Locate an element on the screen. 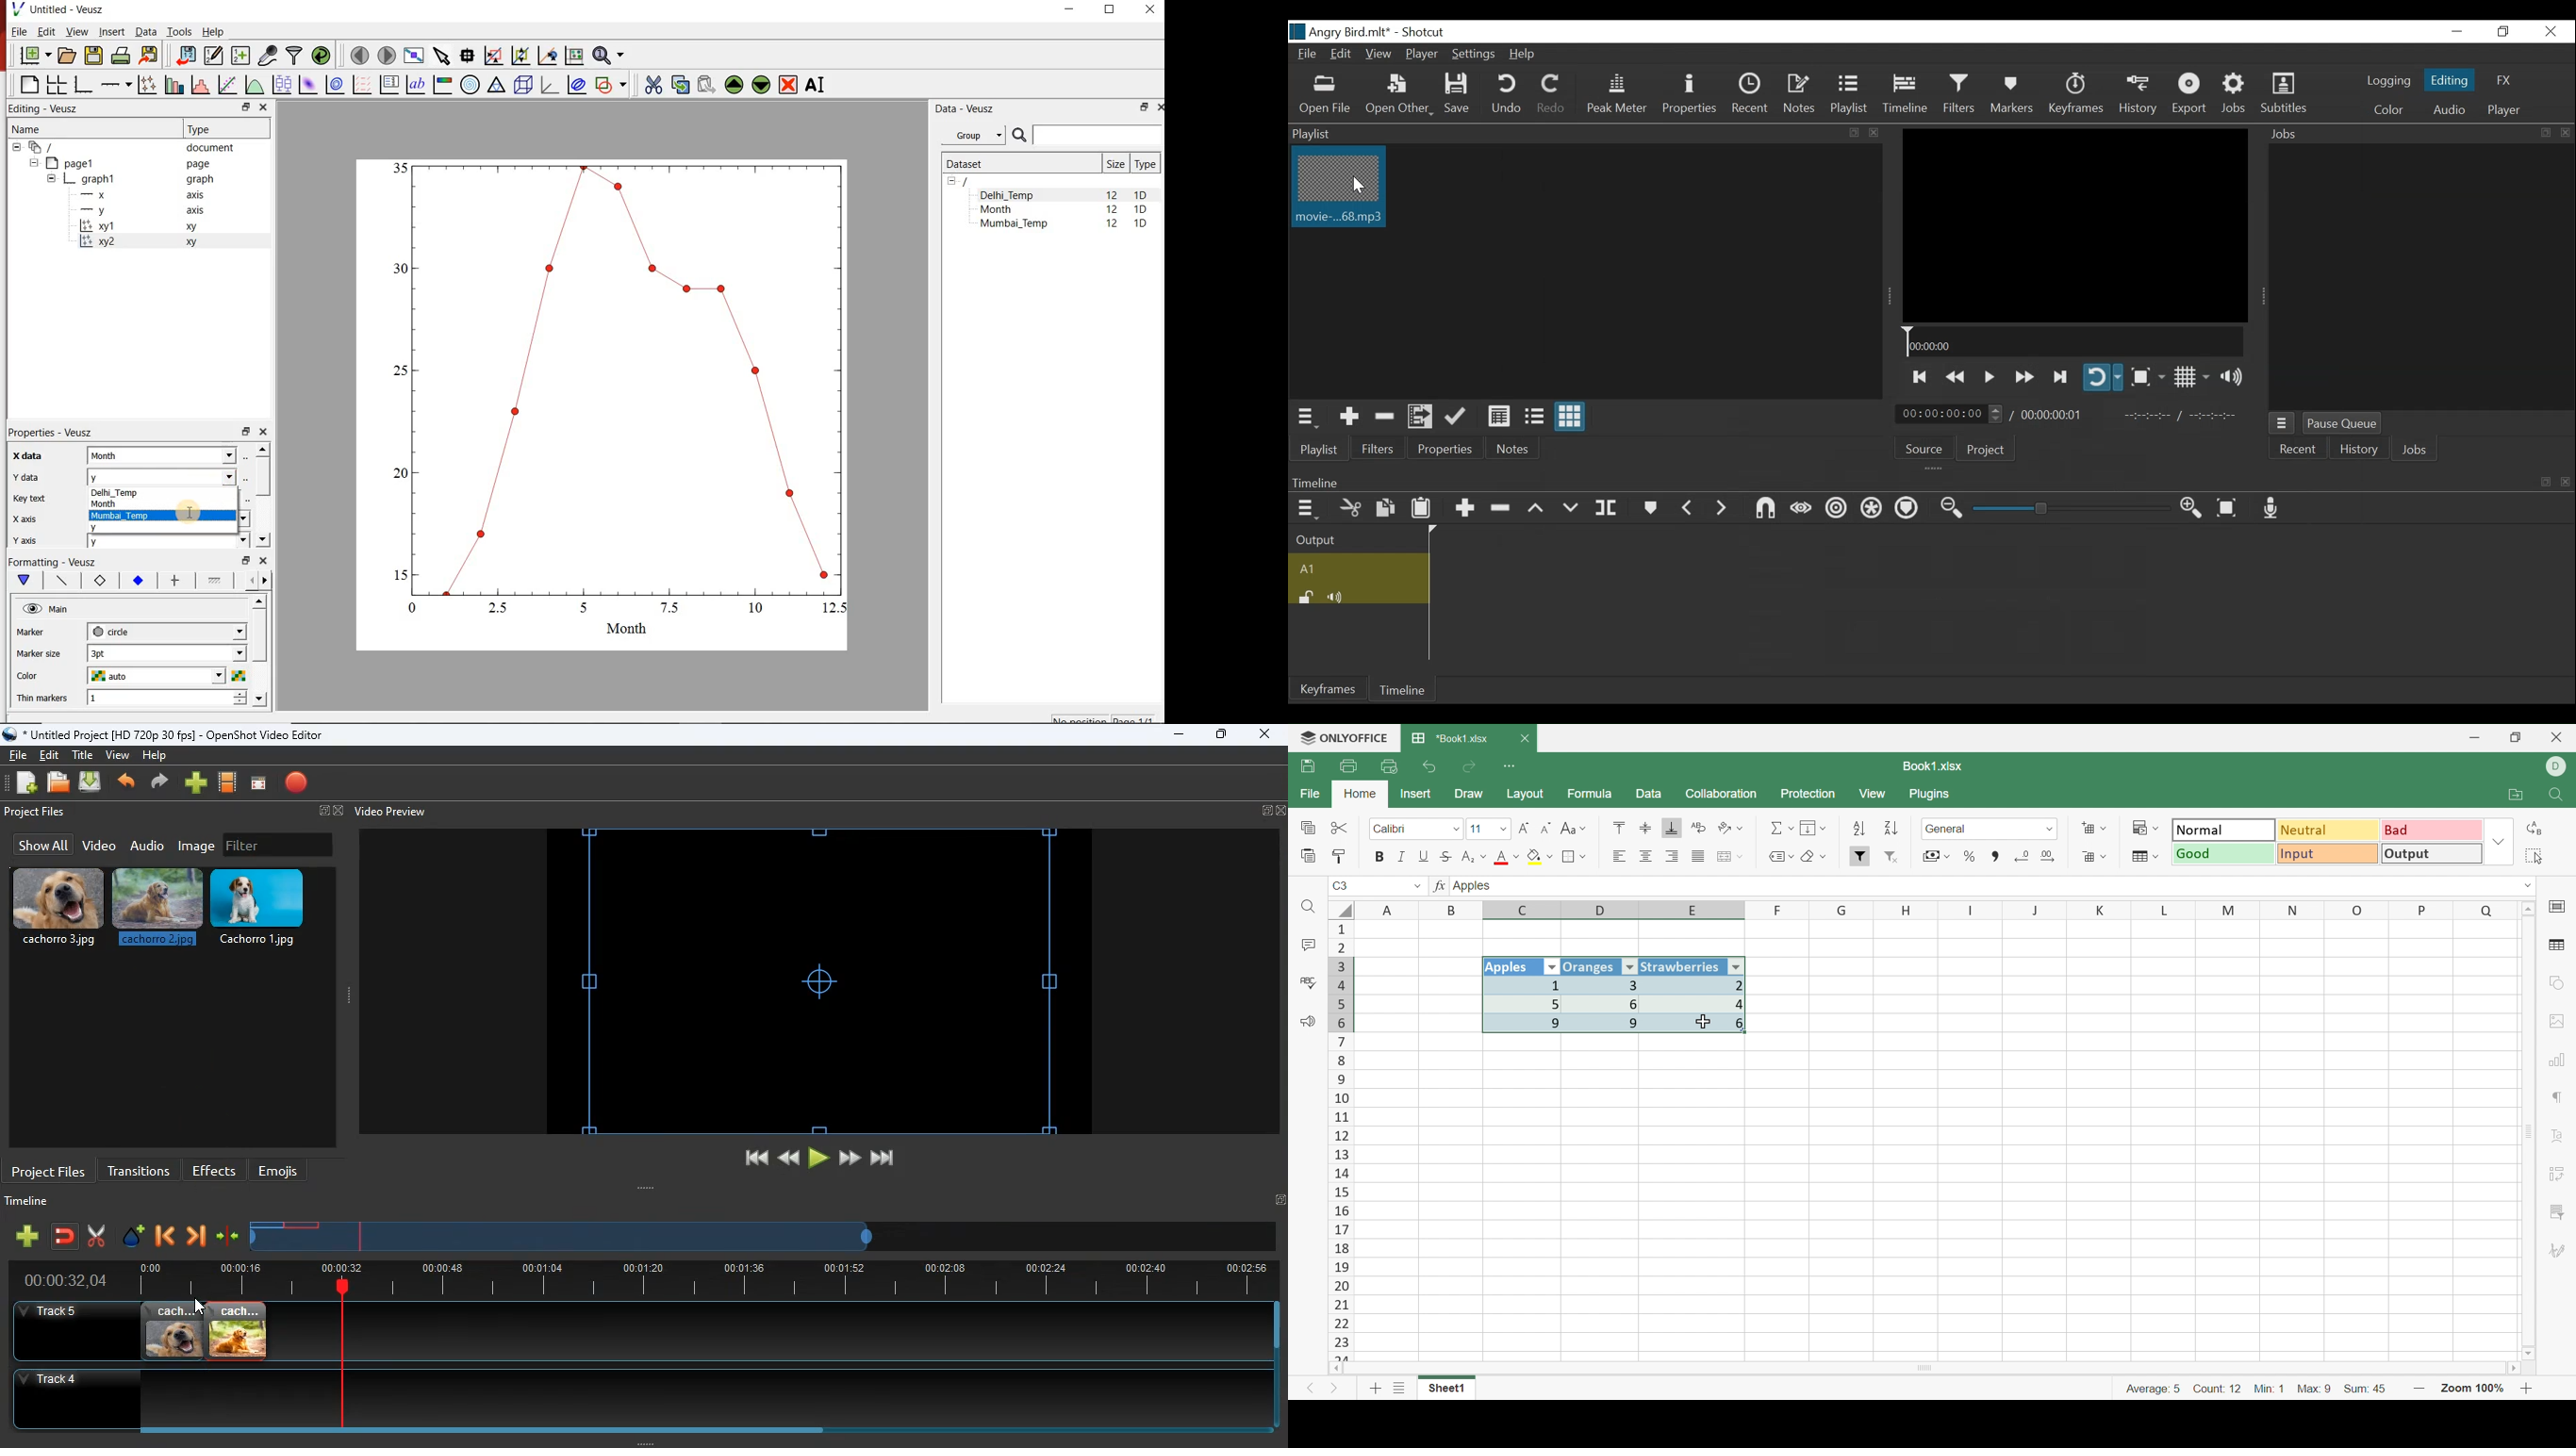 The width and height of the screenshot is (2576, 1456). Close is located at coordinates (1527, 739).